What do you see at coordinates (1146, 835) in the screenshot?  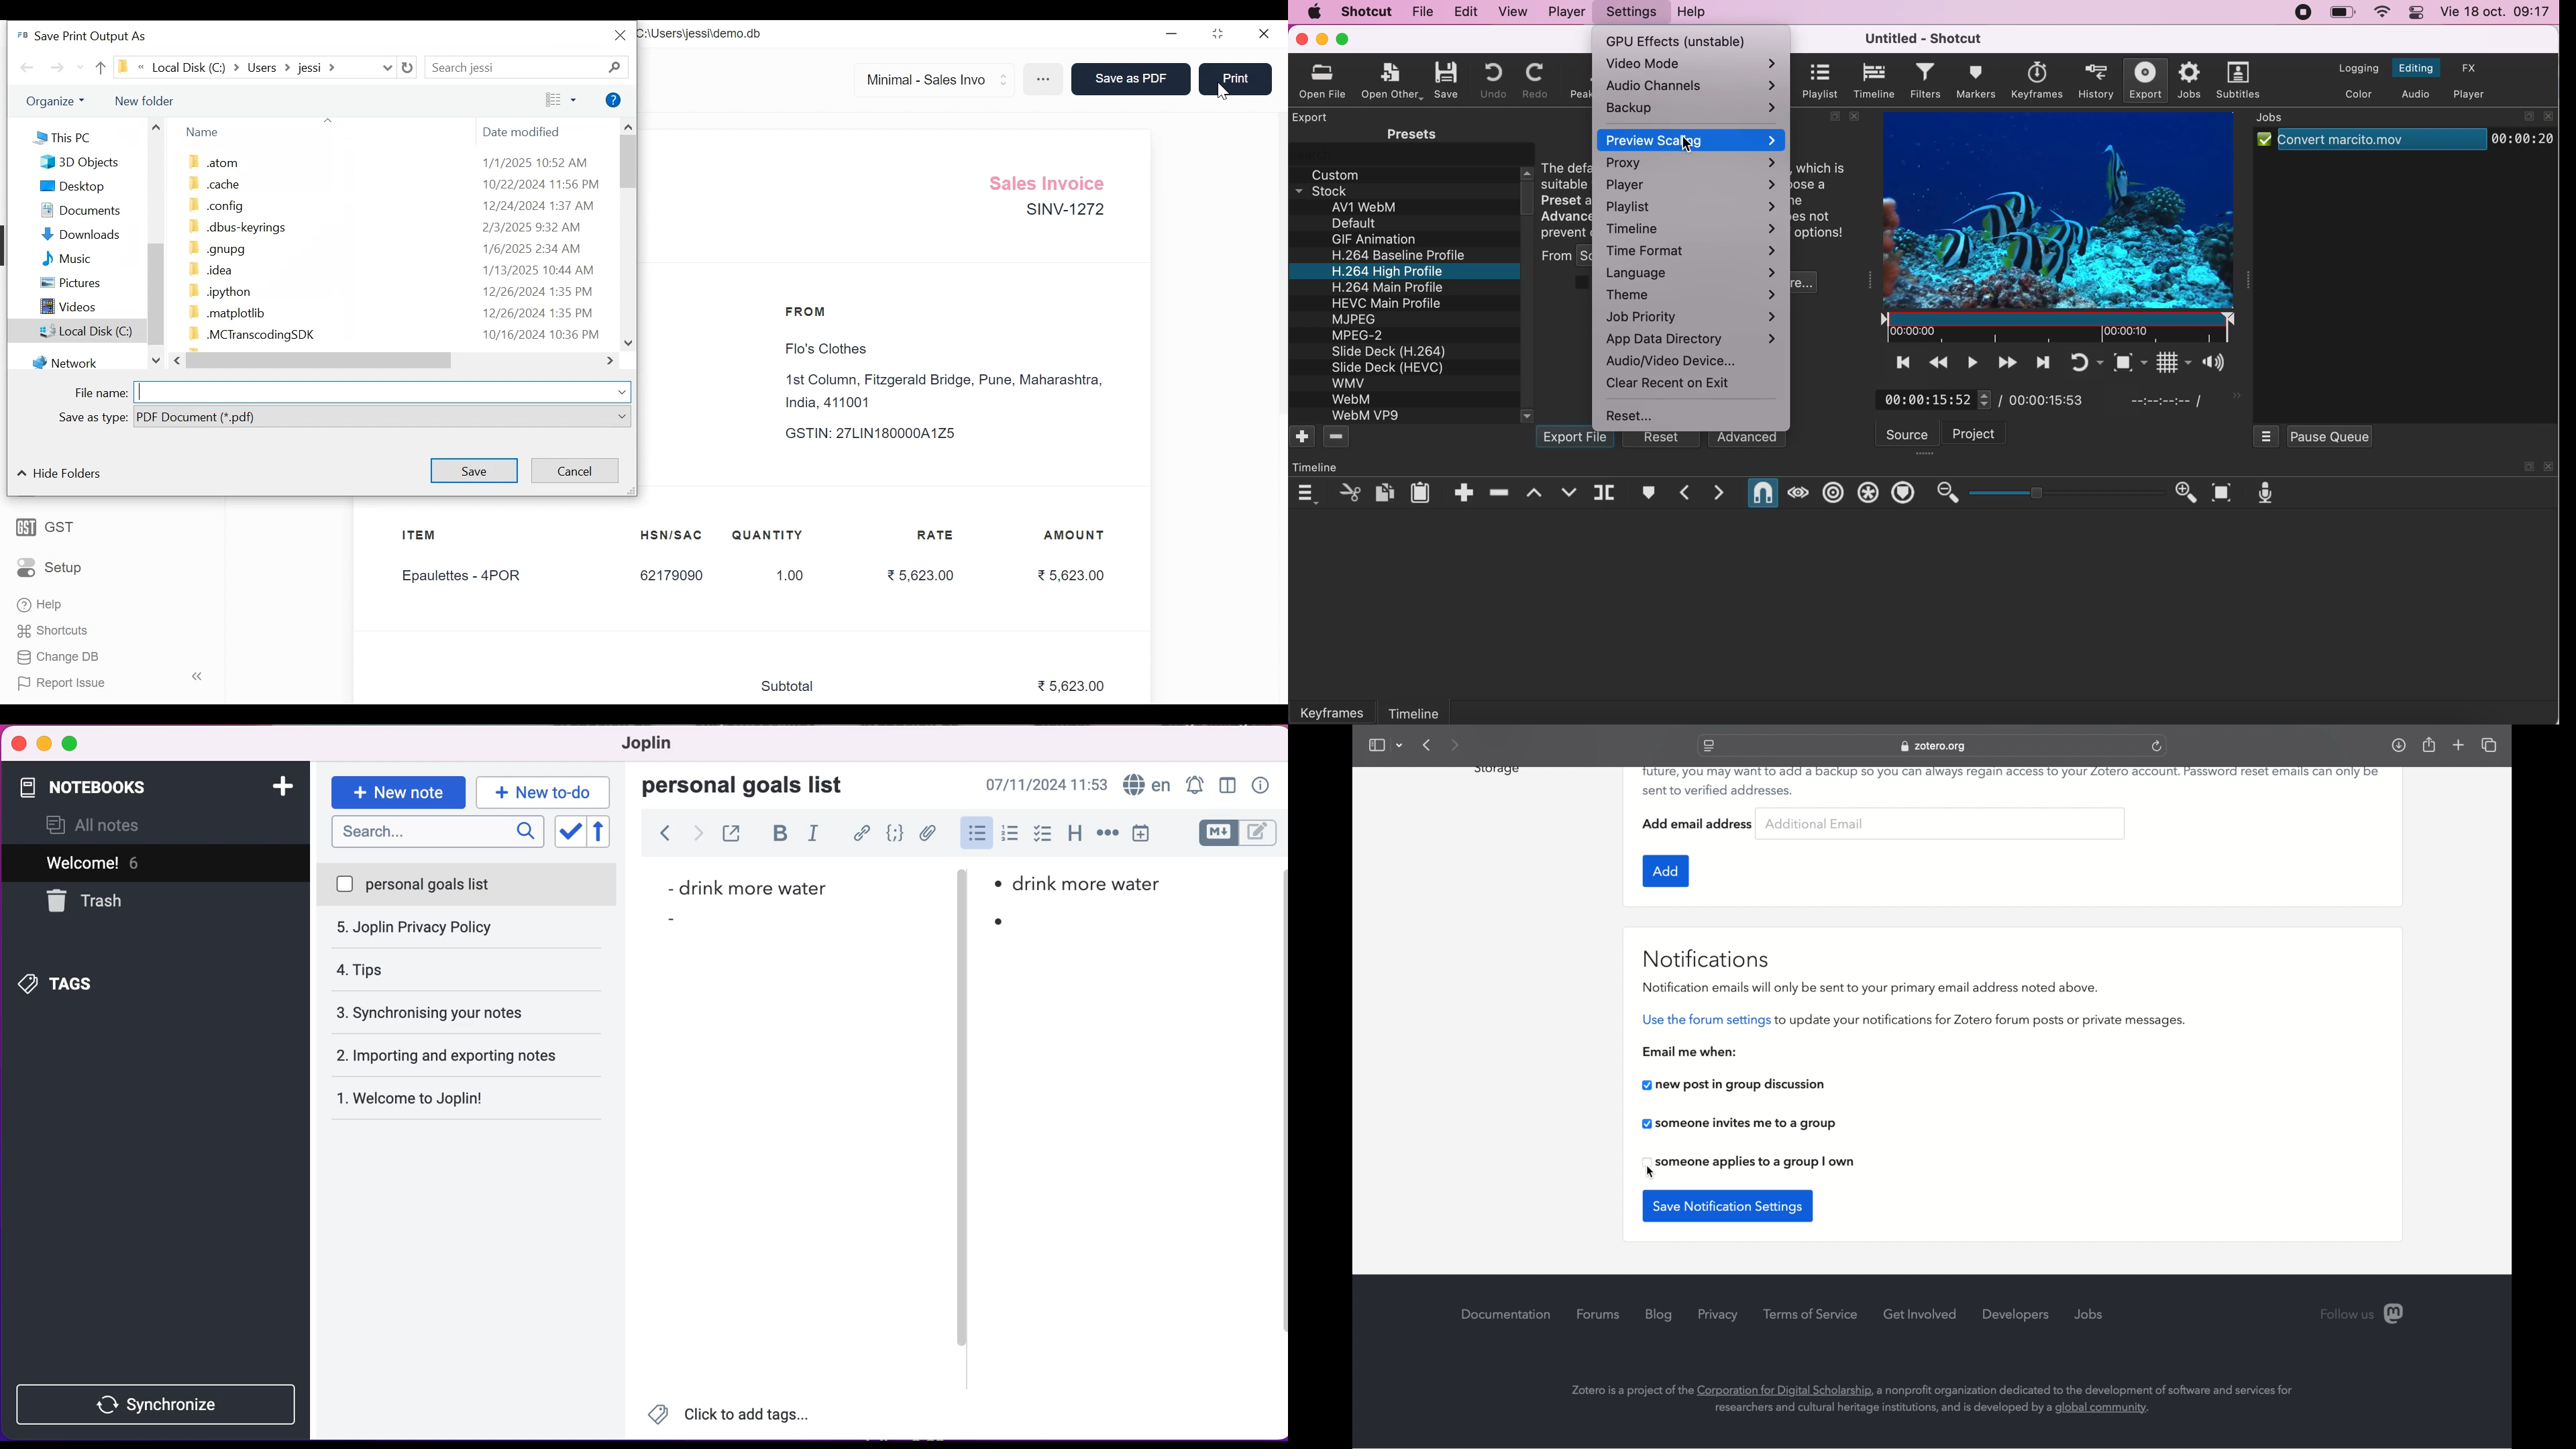 I see `insert time` at bounding box center [1146, 835].